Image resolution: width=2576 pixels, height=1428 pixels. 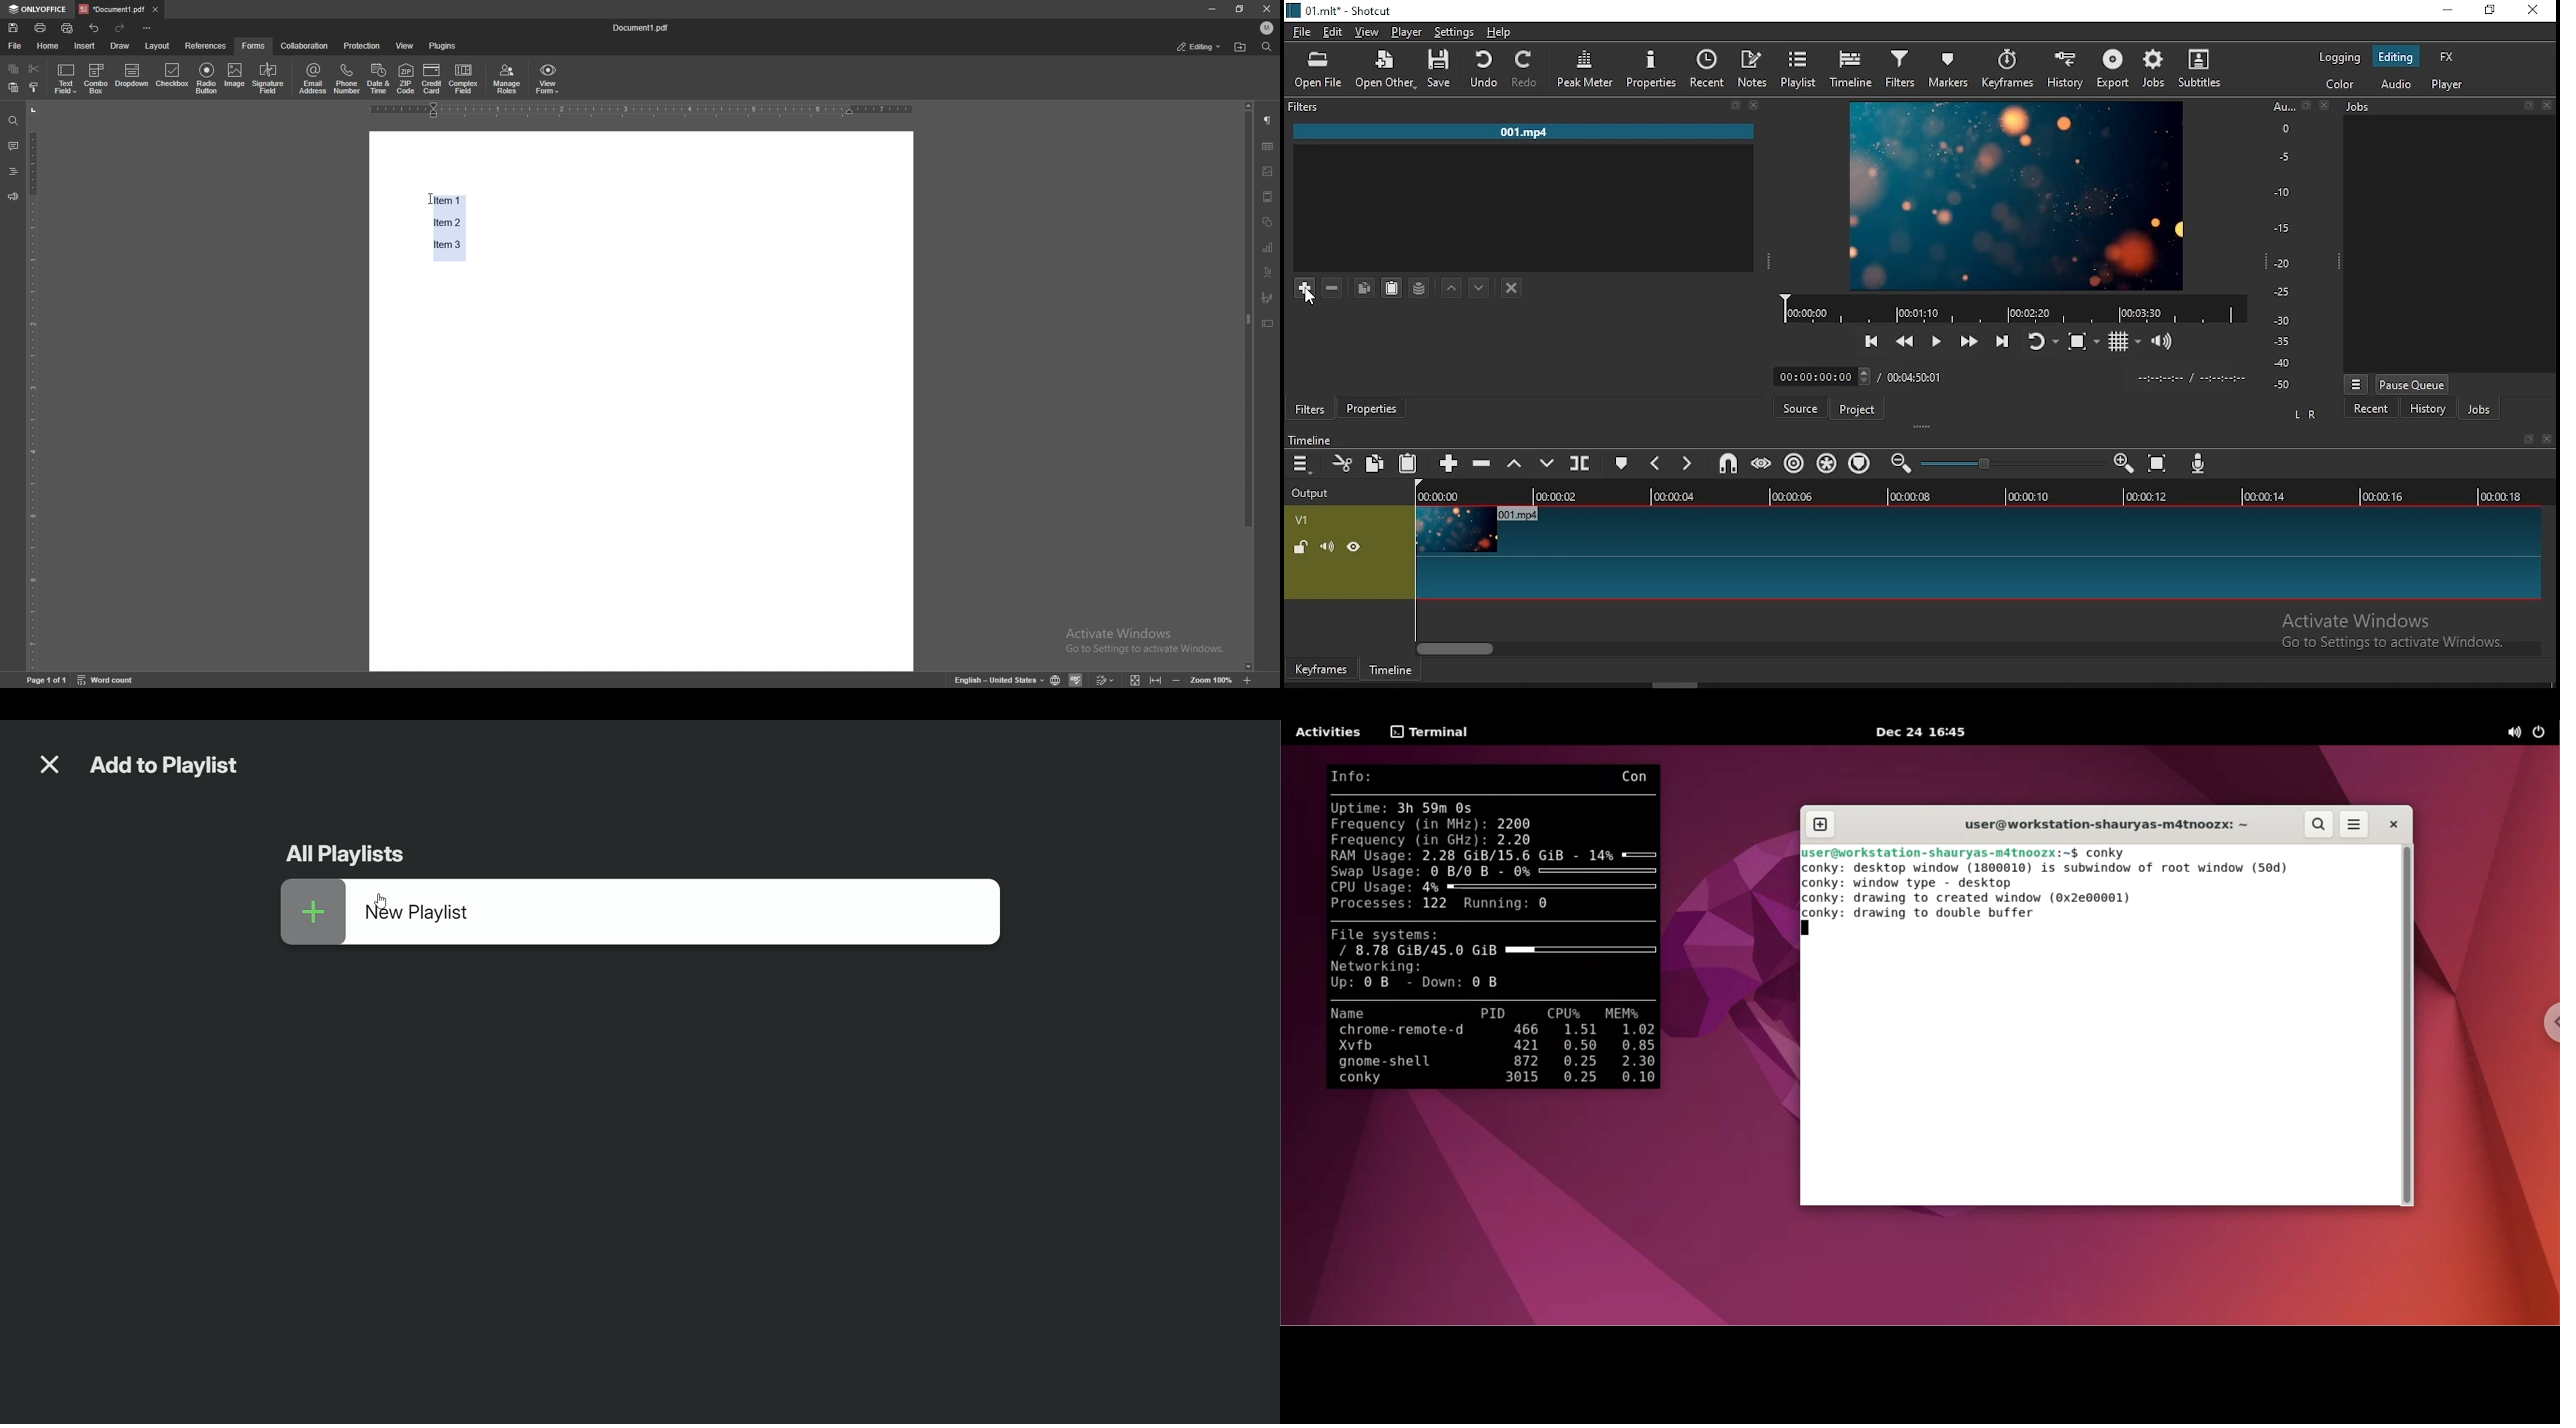 I want to click on signature field, so click(x=1267, y=297).